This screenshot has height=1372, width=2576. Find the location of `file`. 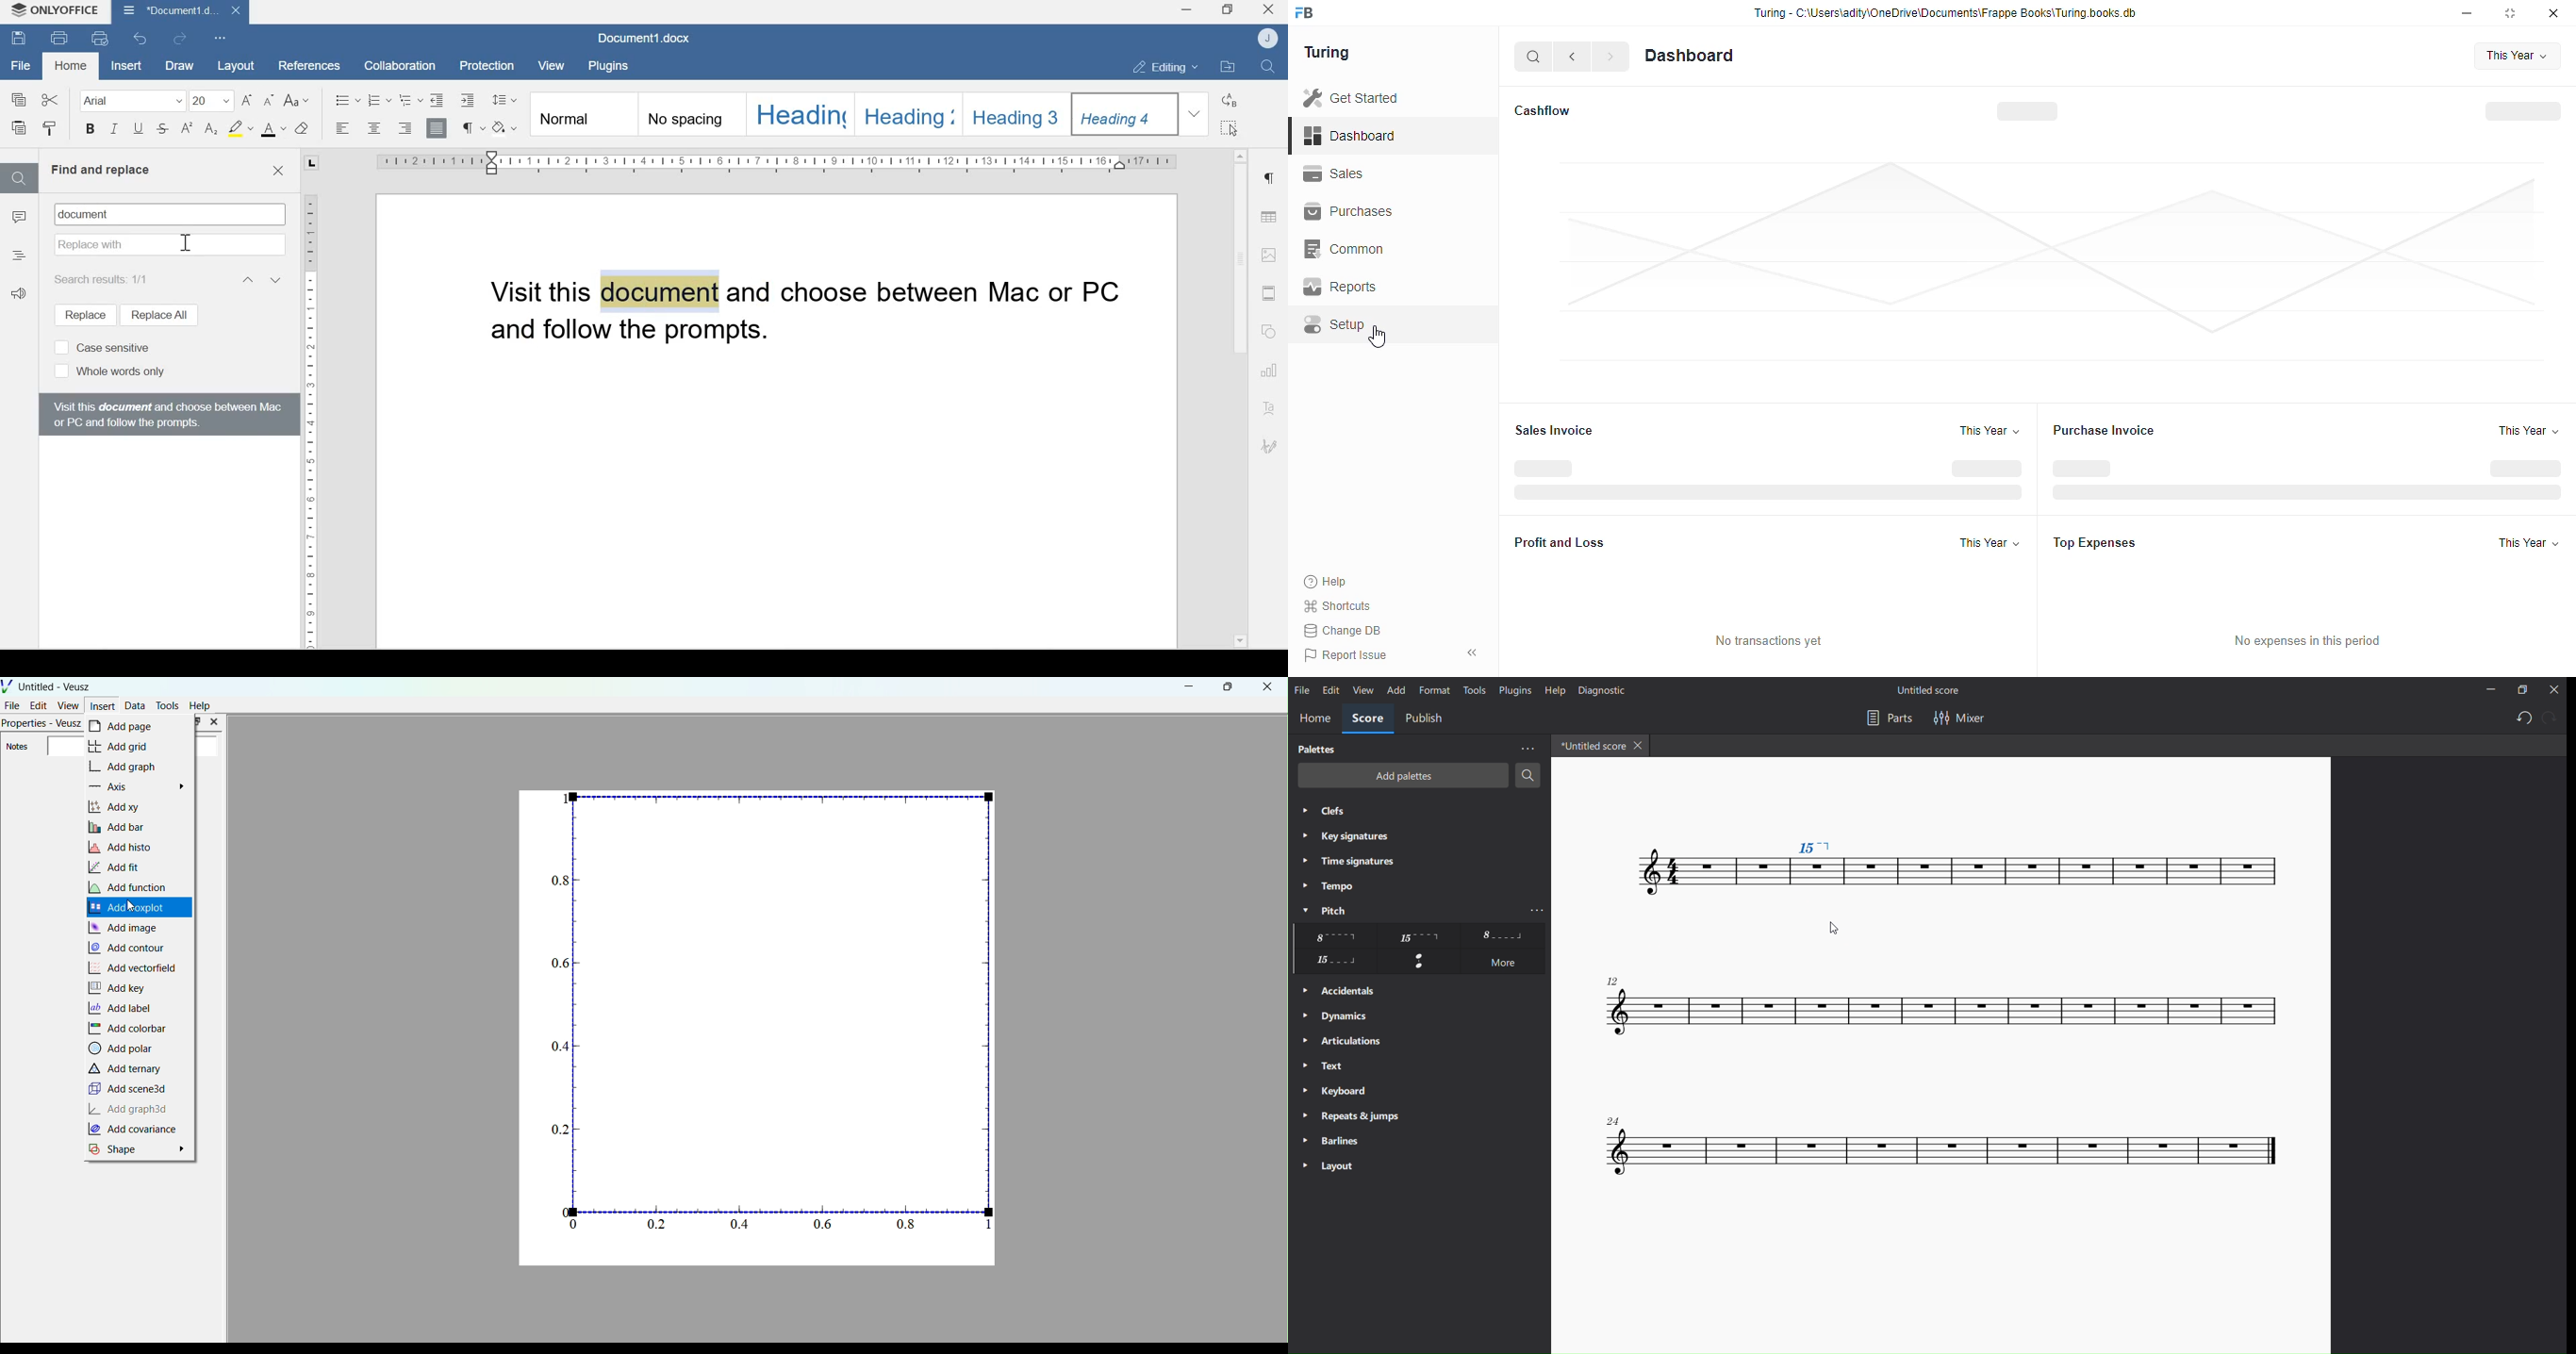

file is located at coordinates (1303, 689).